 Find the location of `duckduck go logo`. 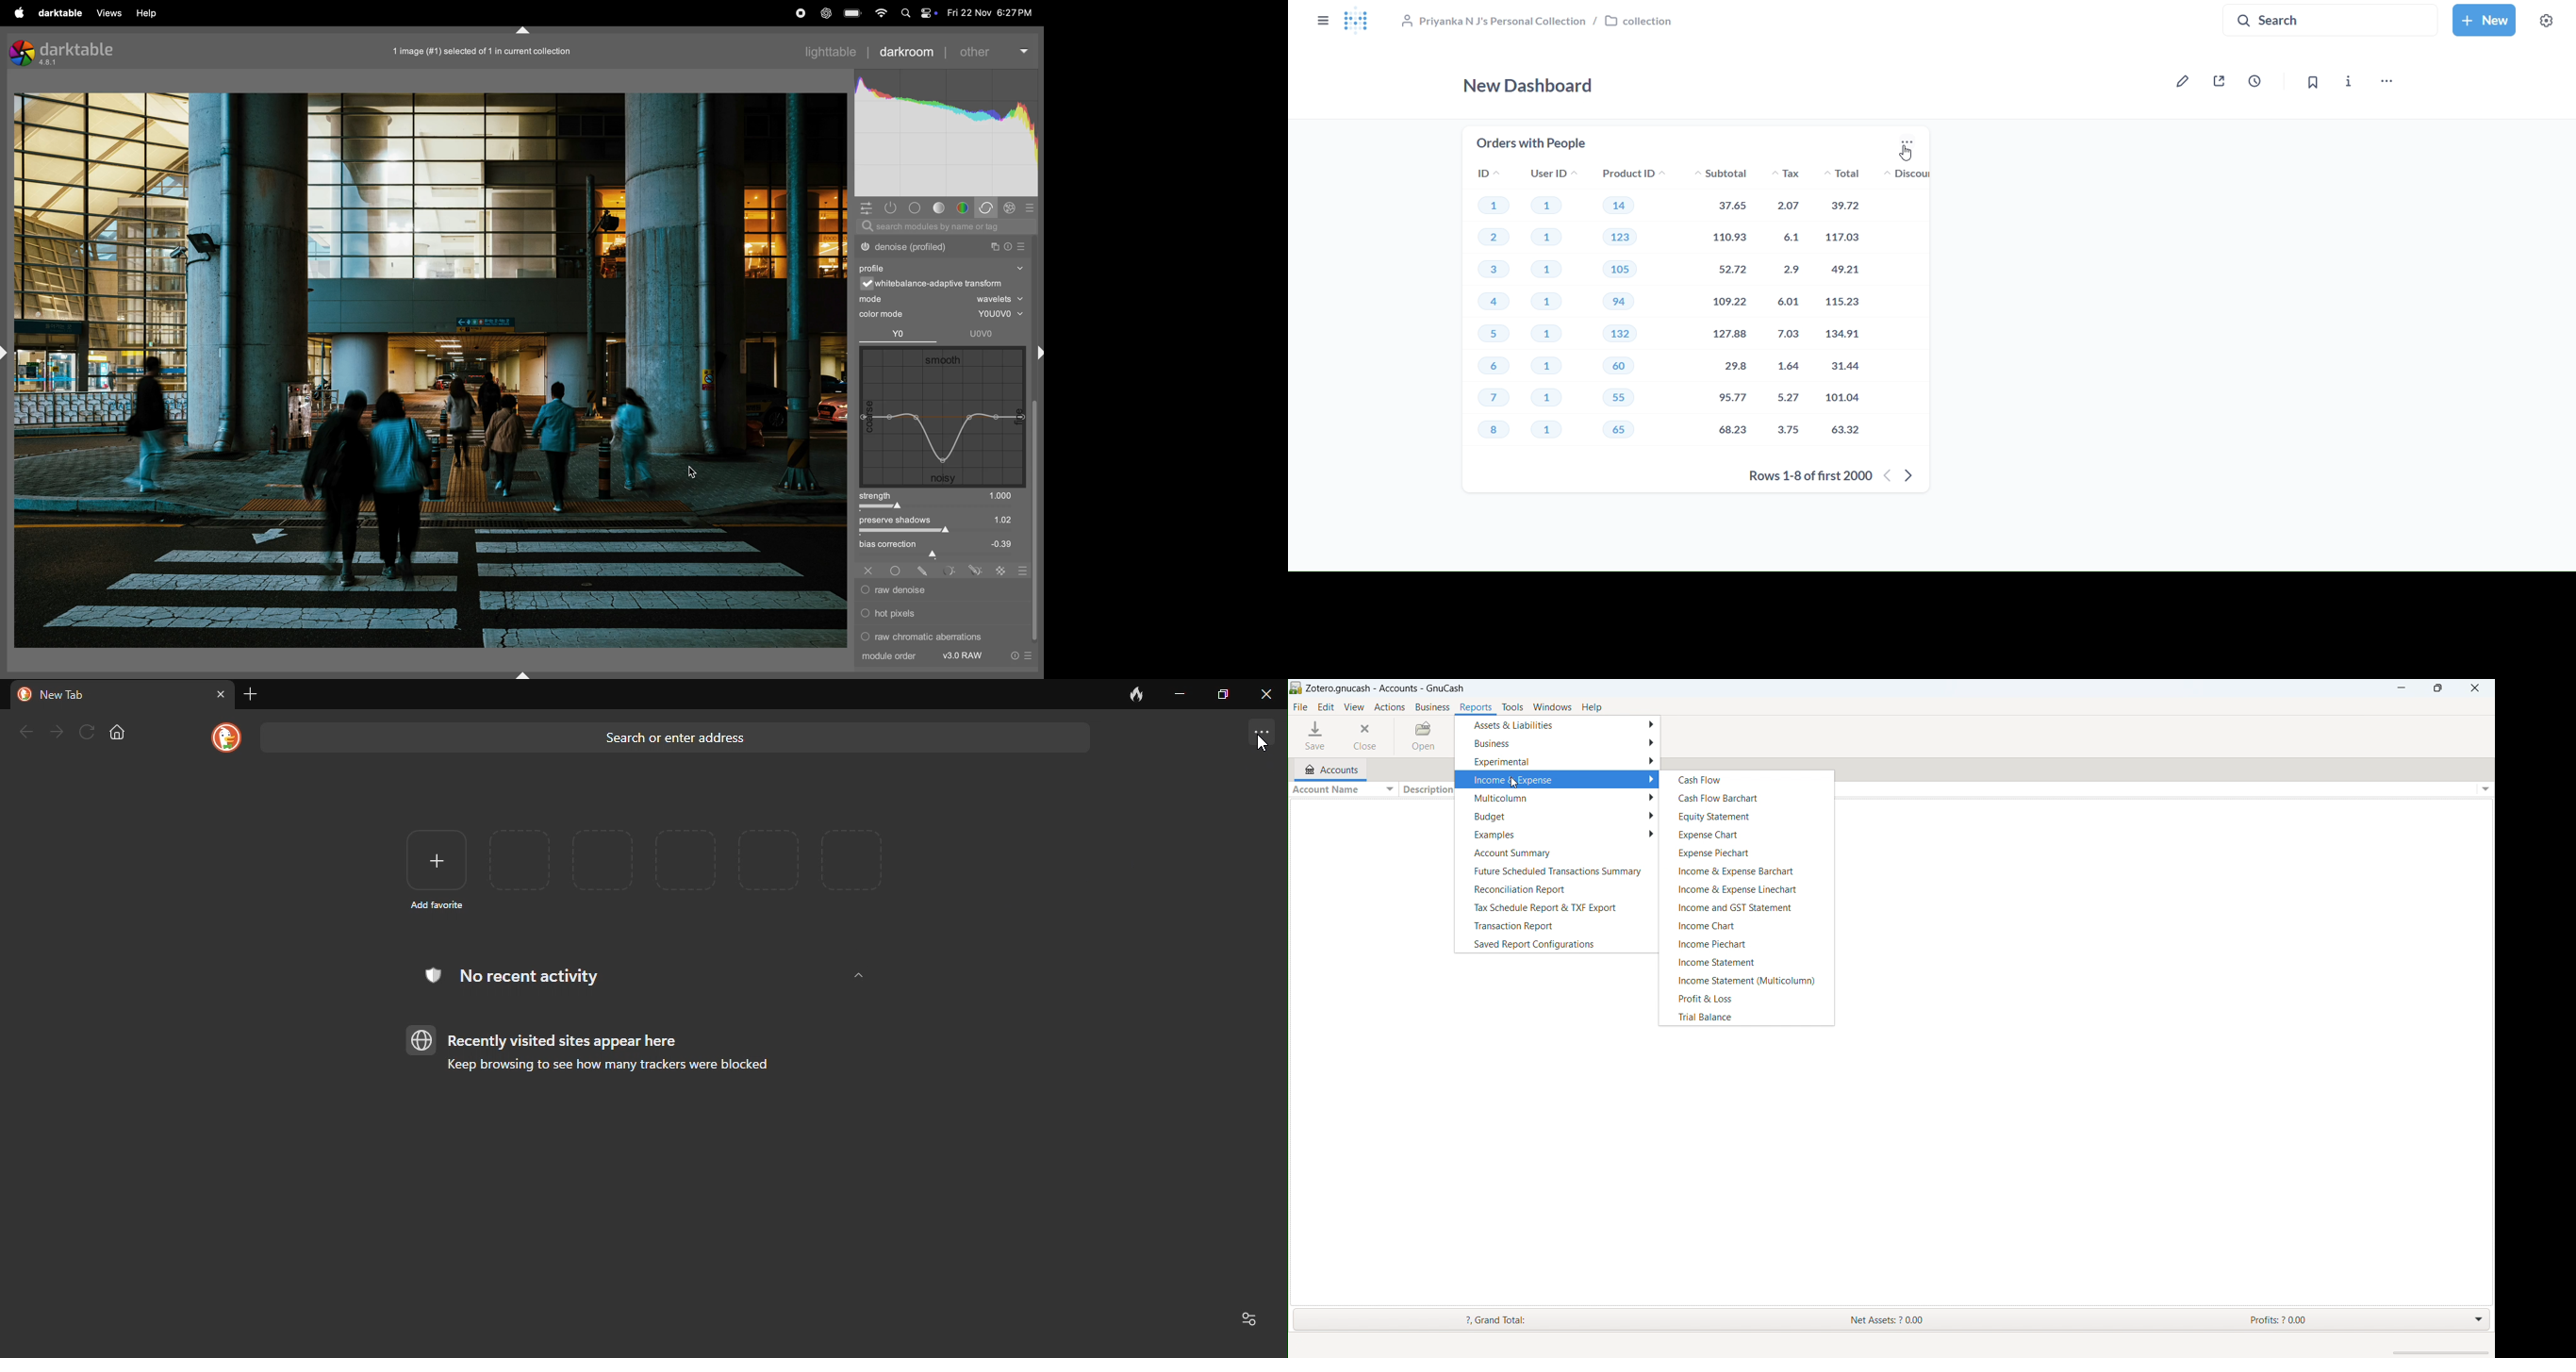

duckduck go logo is located at coordinates (223, 737).